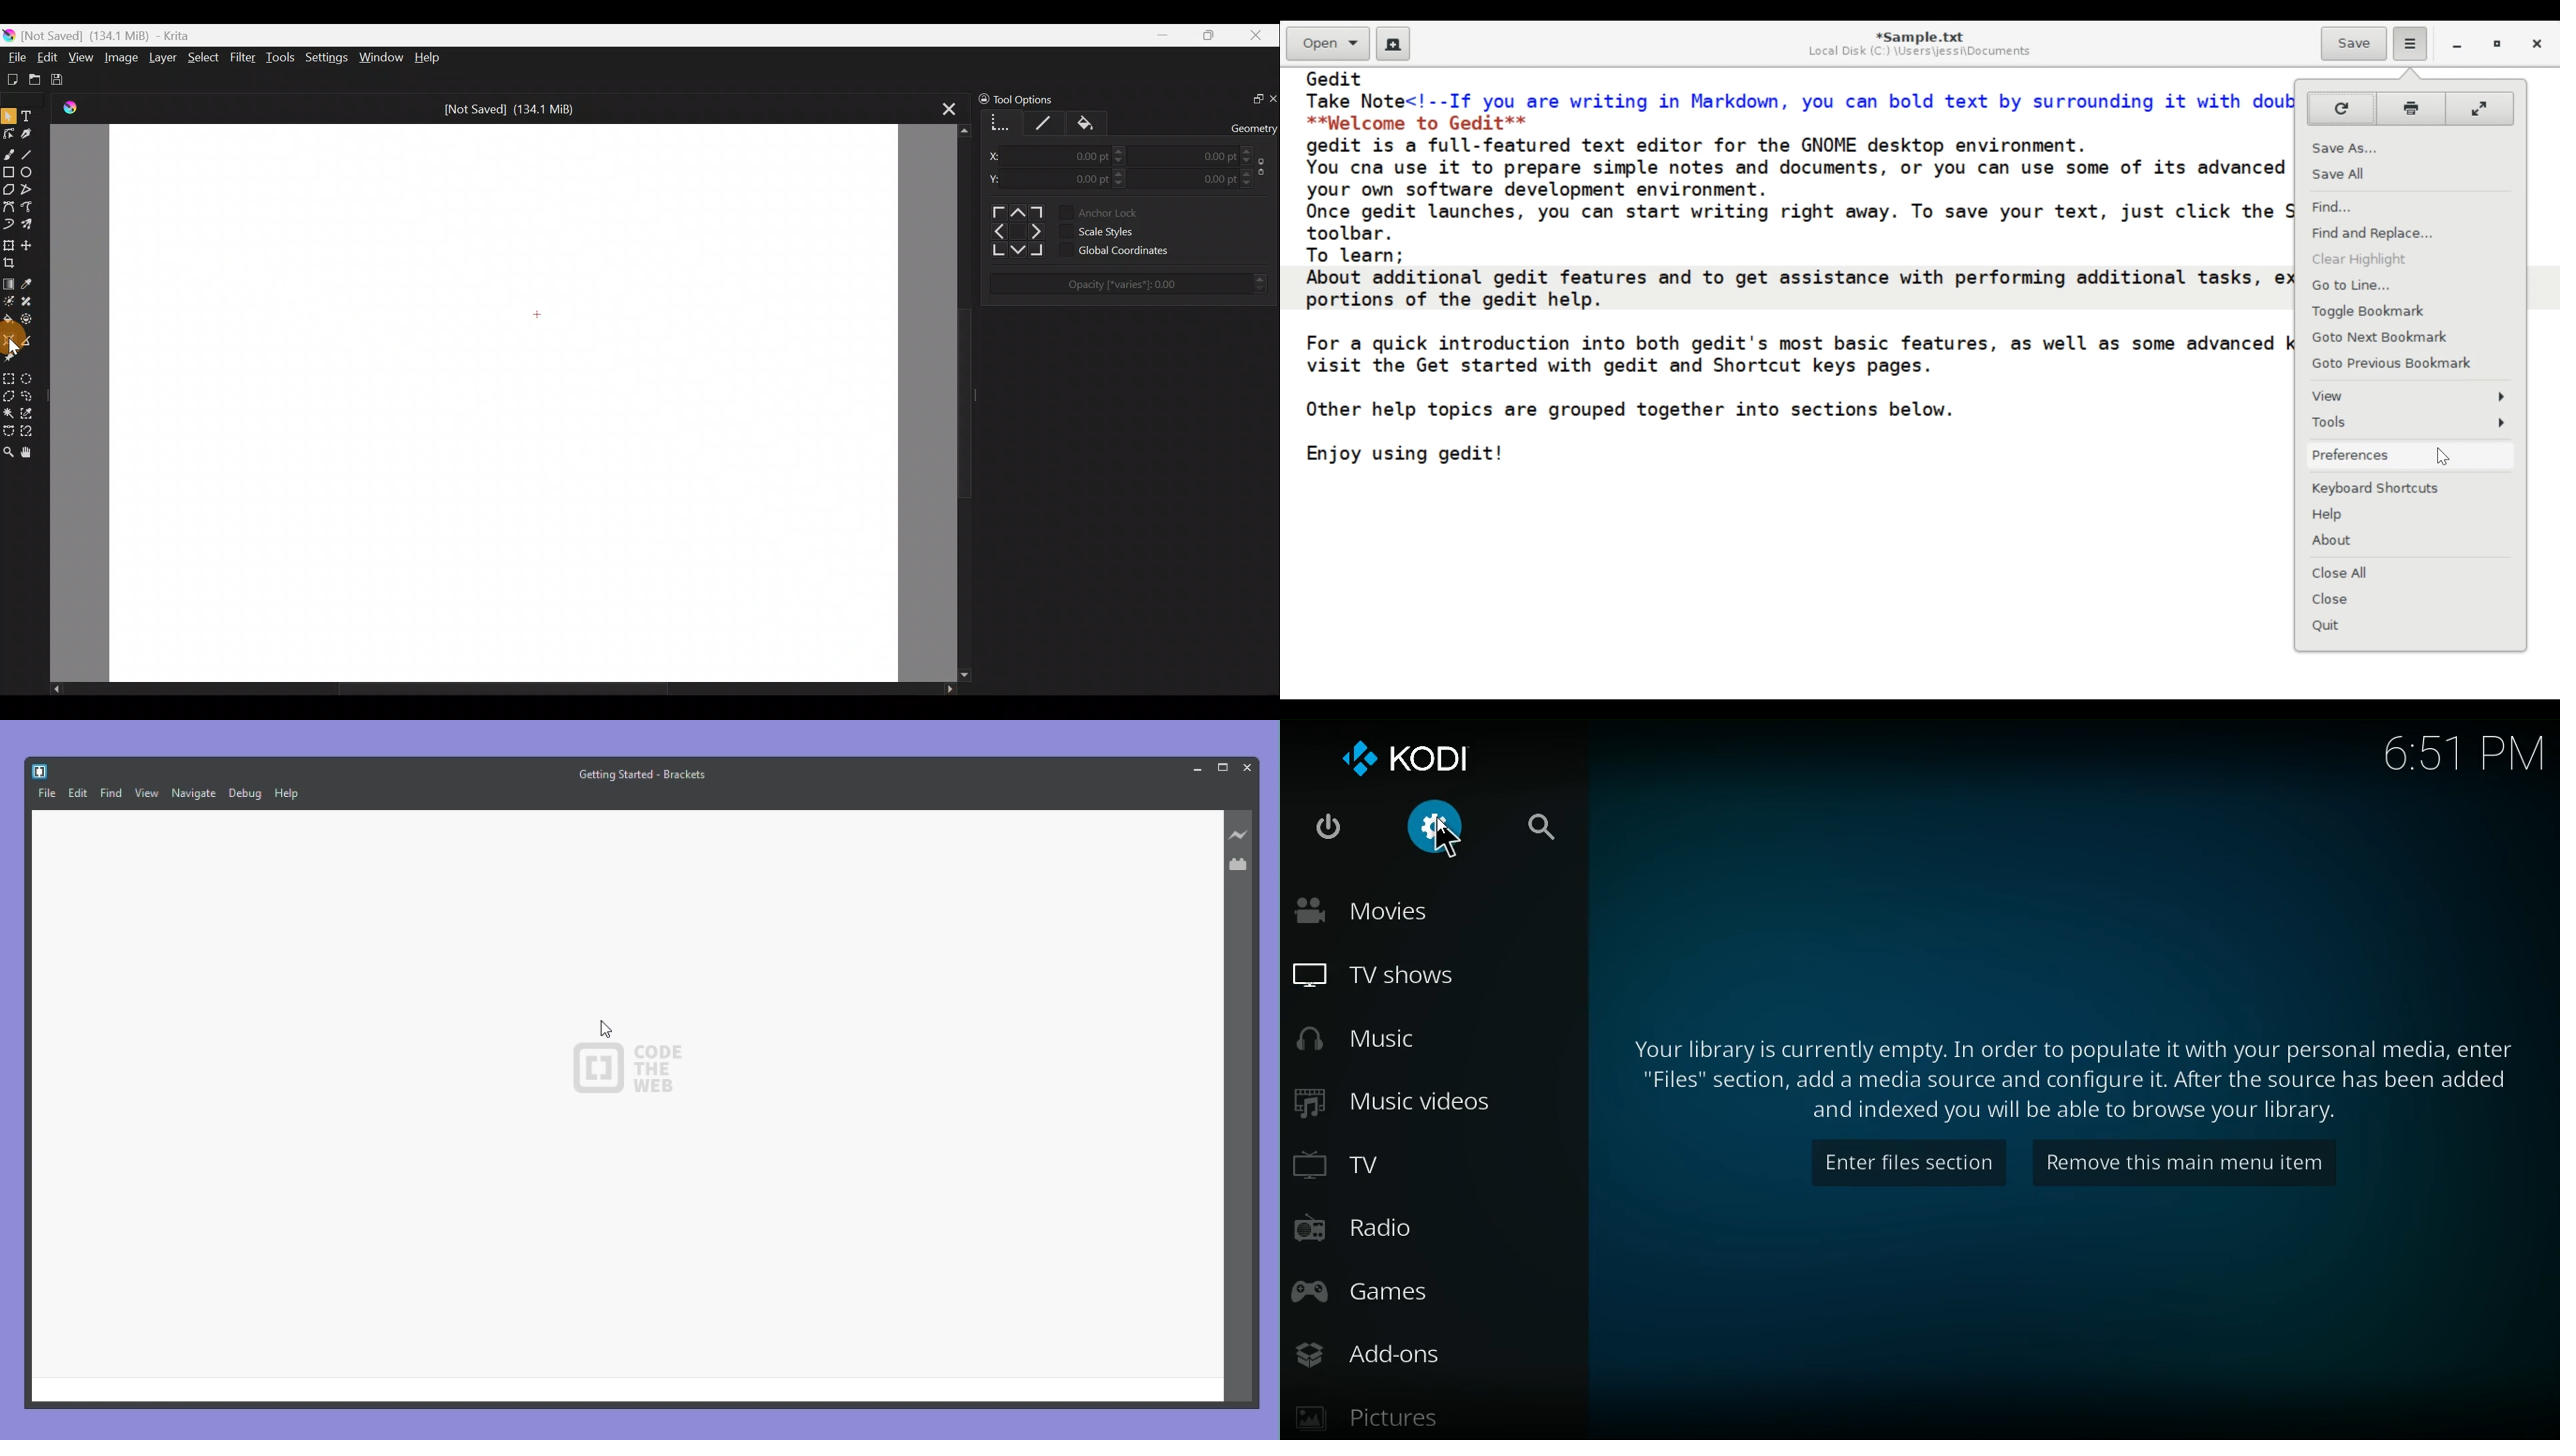 The width and height of the screenshot is (2576, 1456). What do you see at coordinates (1028, 98) in the screenshot?
I see `Tool options` at bounding box center [1028, 98].